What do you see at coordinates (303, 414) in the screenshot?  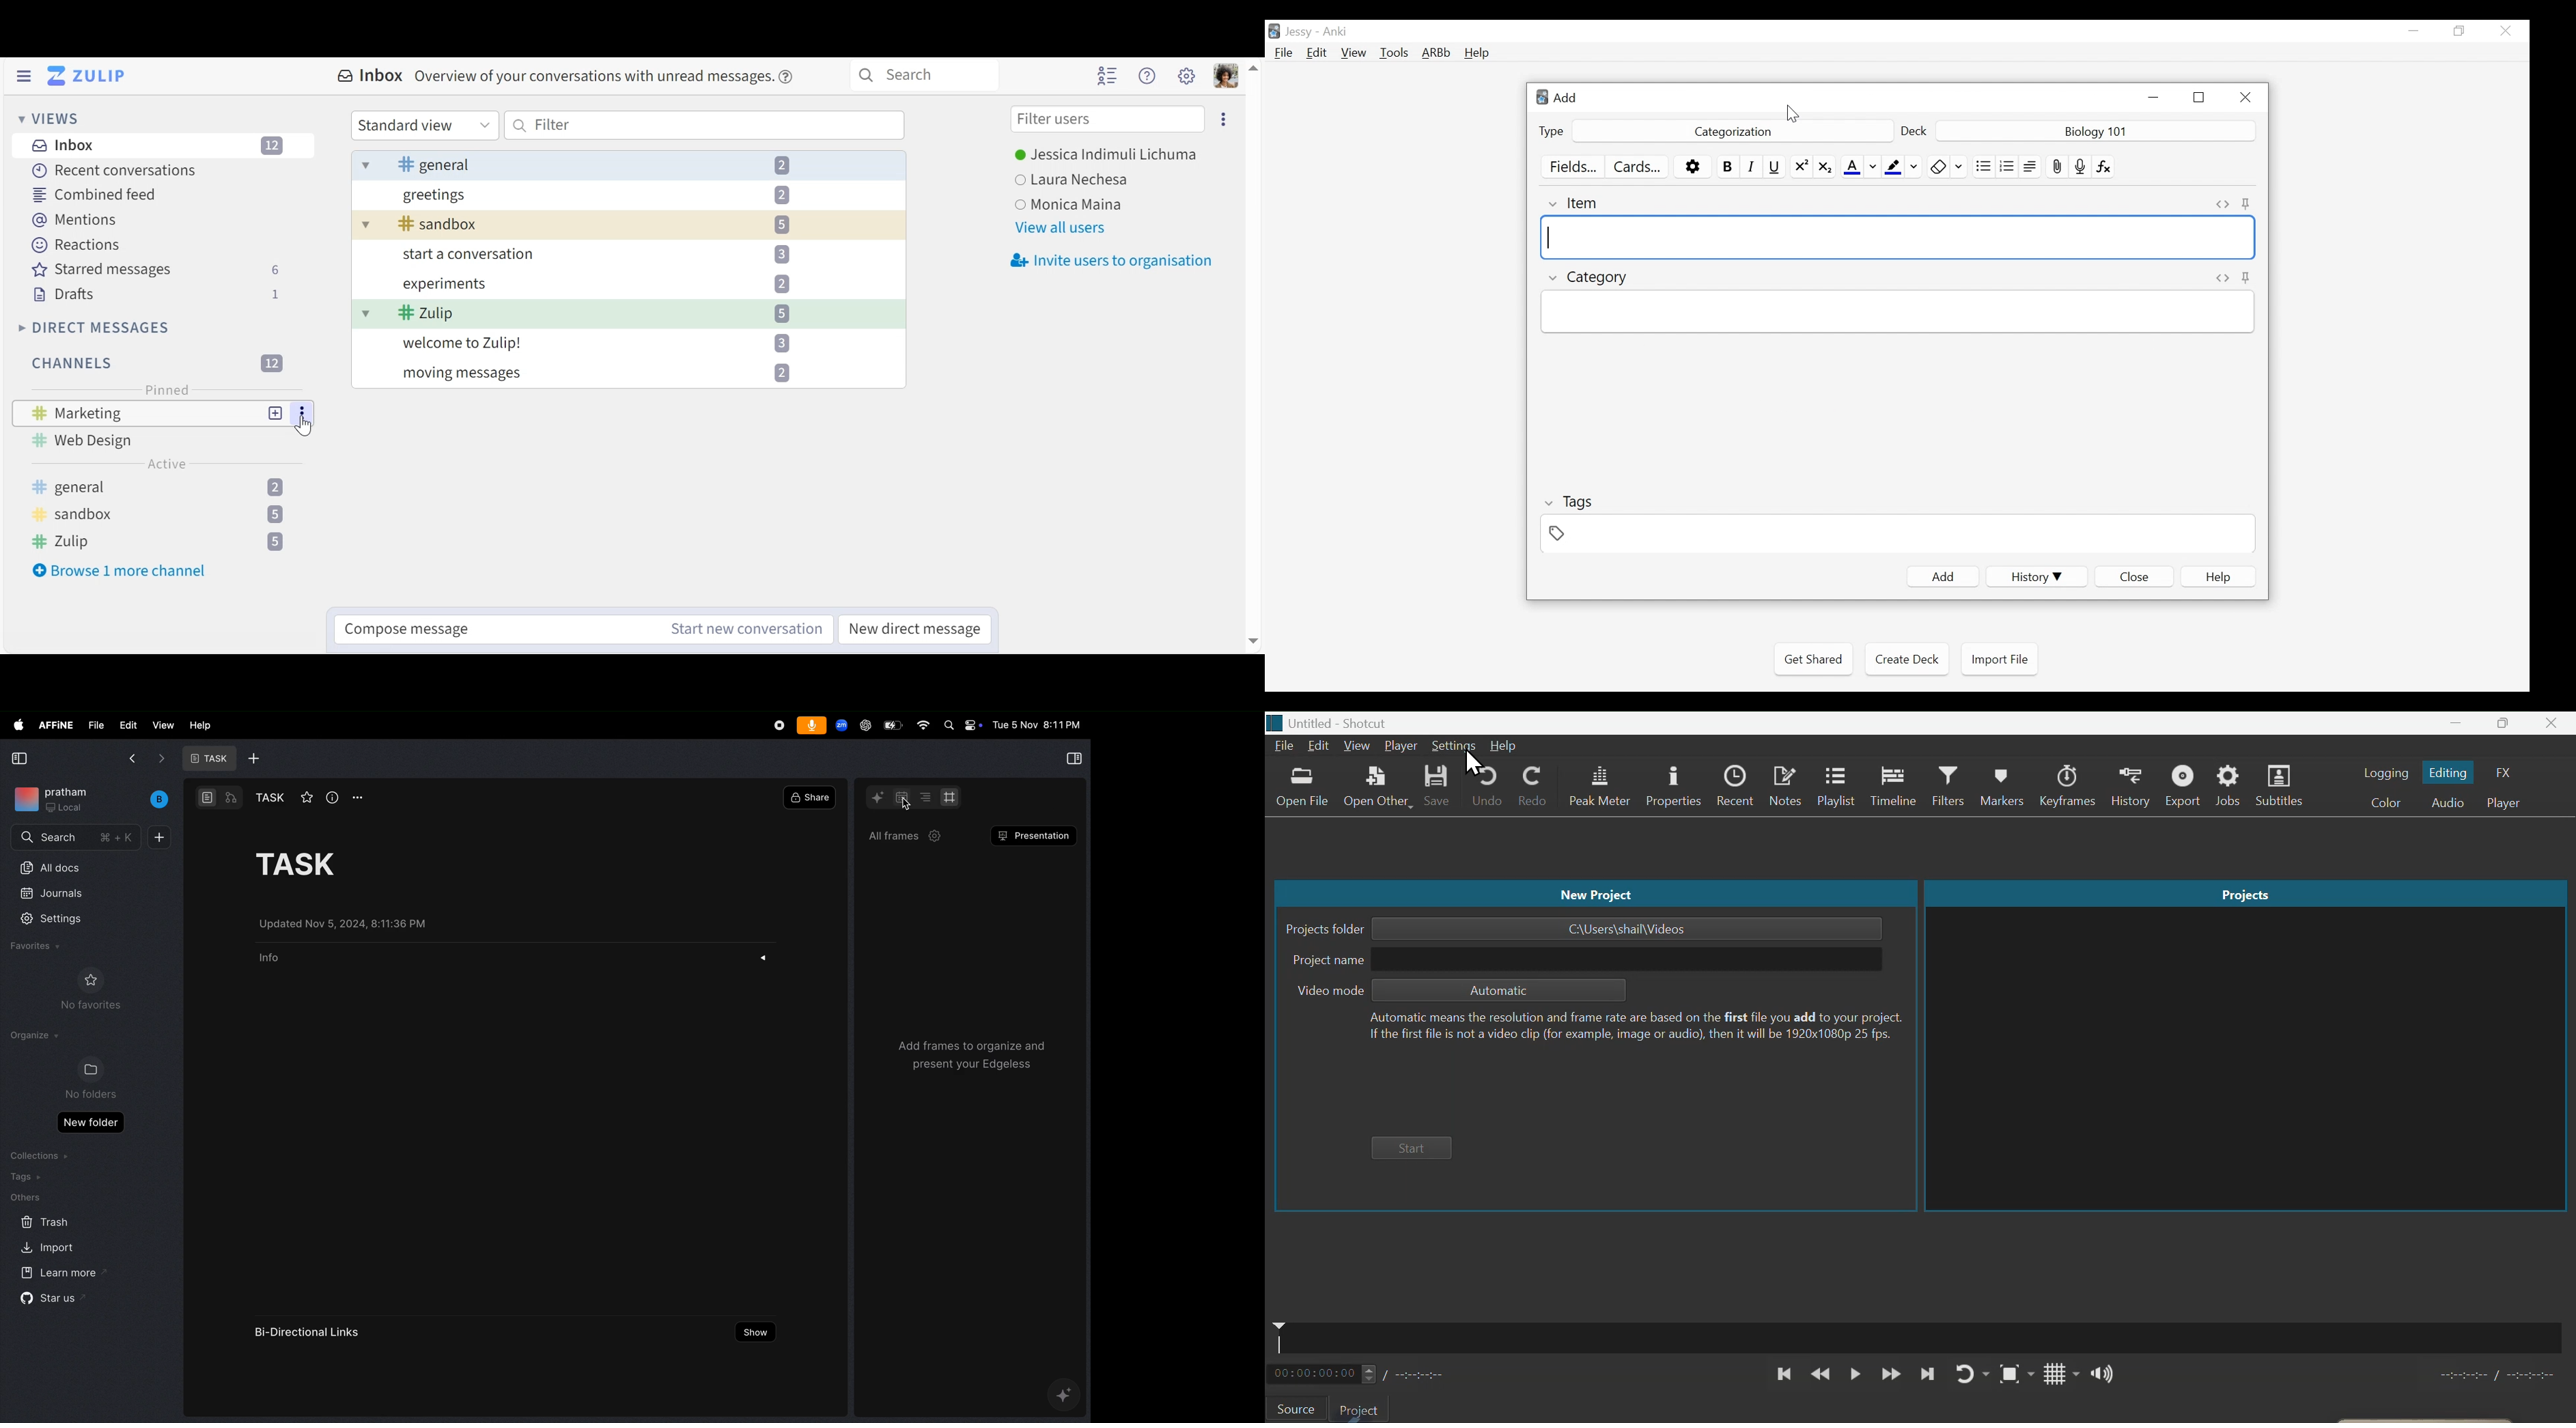 I see `more options` at bounding box center [303, 414].